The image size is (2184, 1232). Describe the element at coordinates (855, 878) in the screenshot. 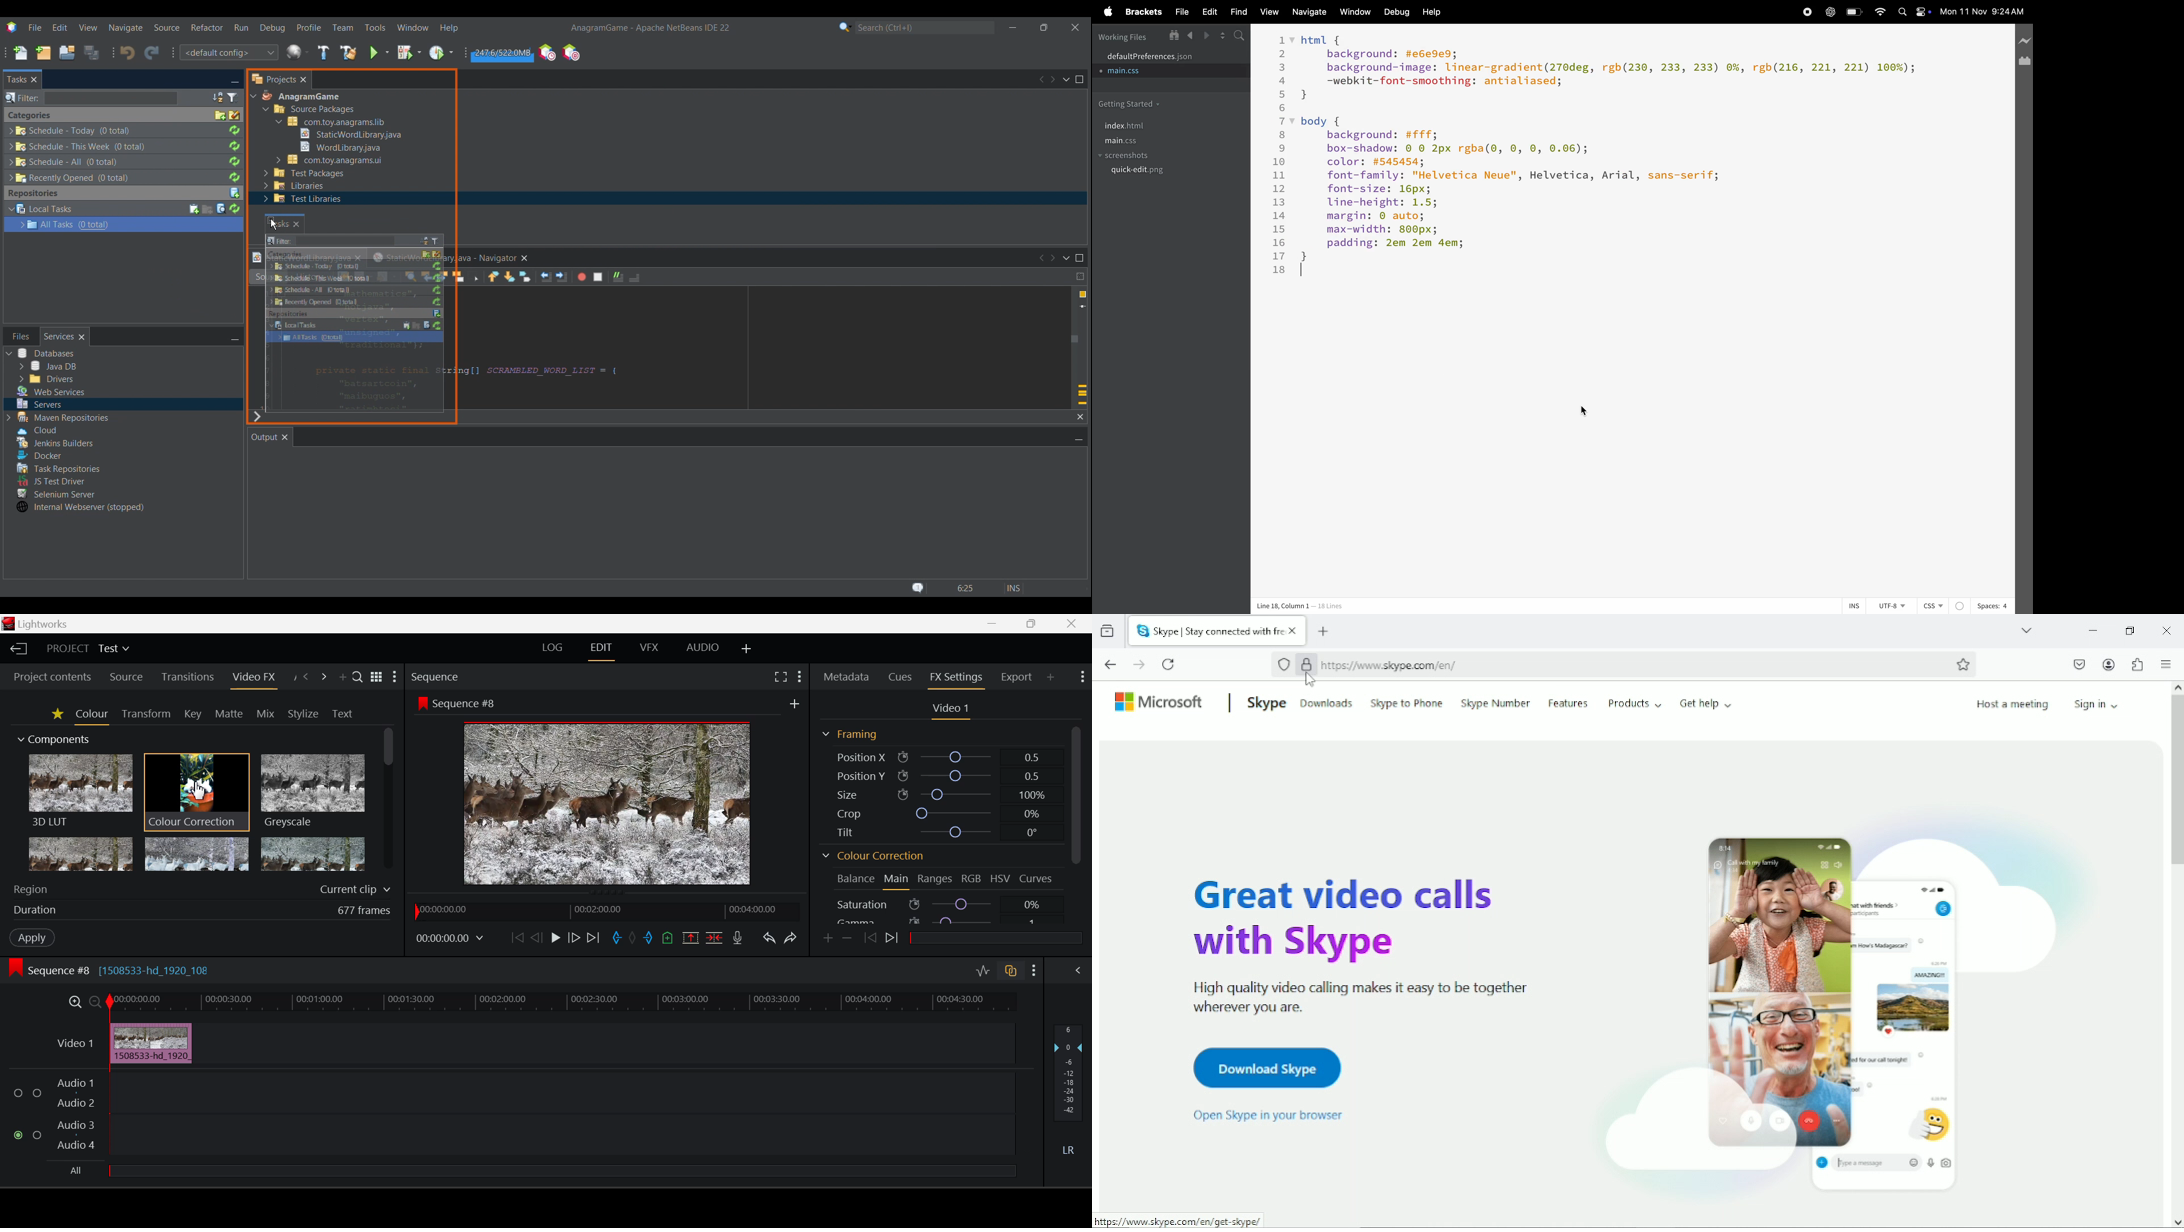

I see `Balance` at that location.